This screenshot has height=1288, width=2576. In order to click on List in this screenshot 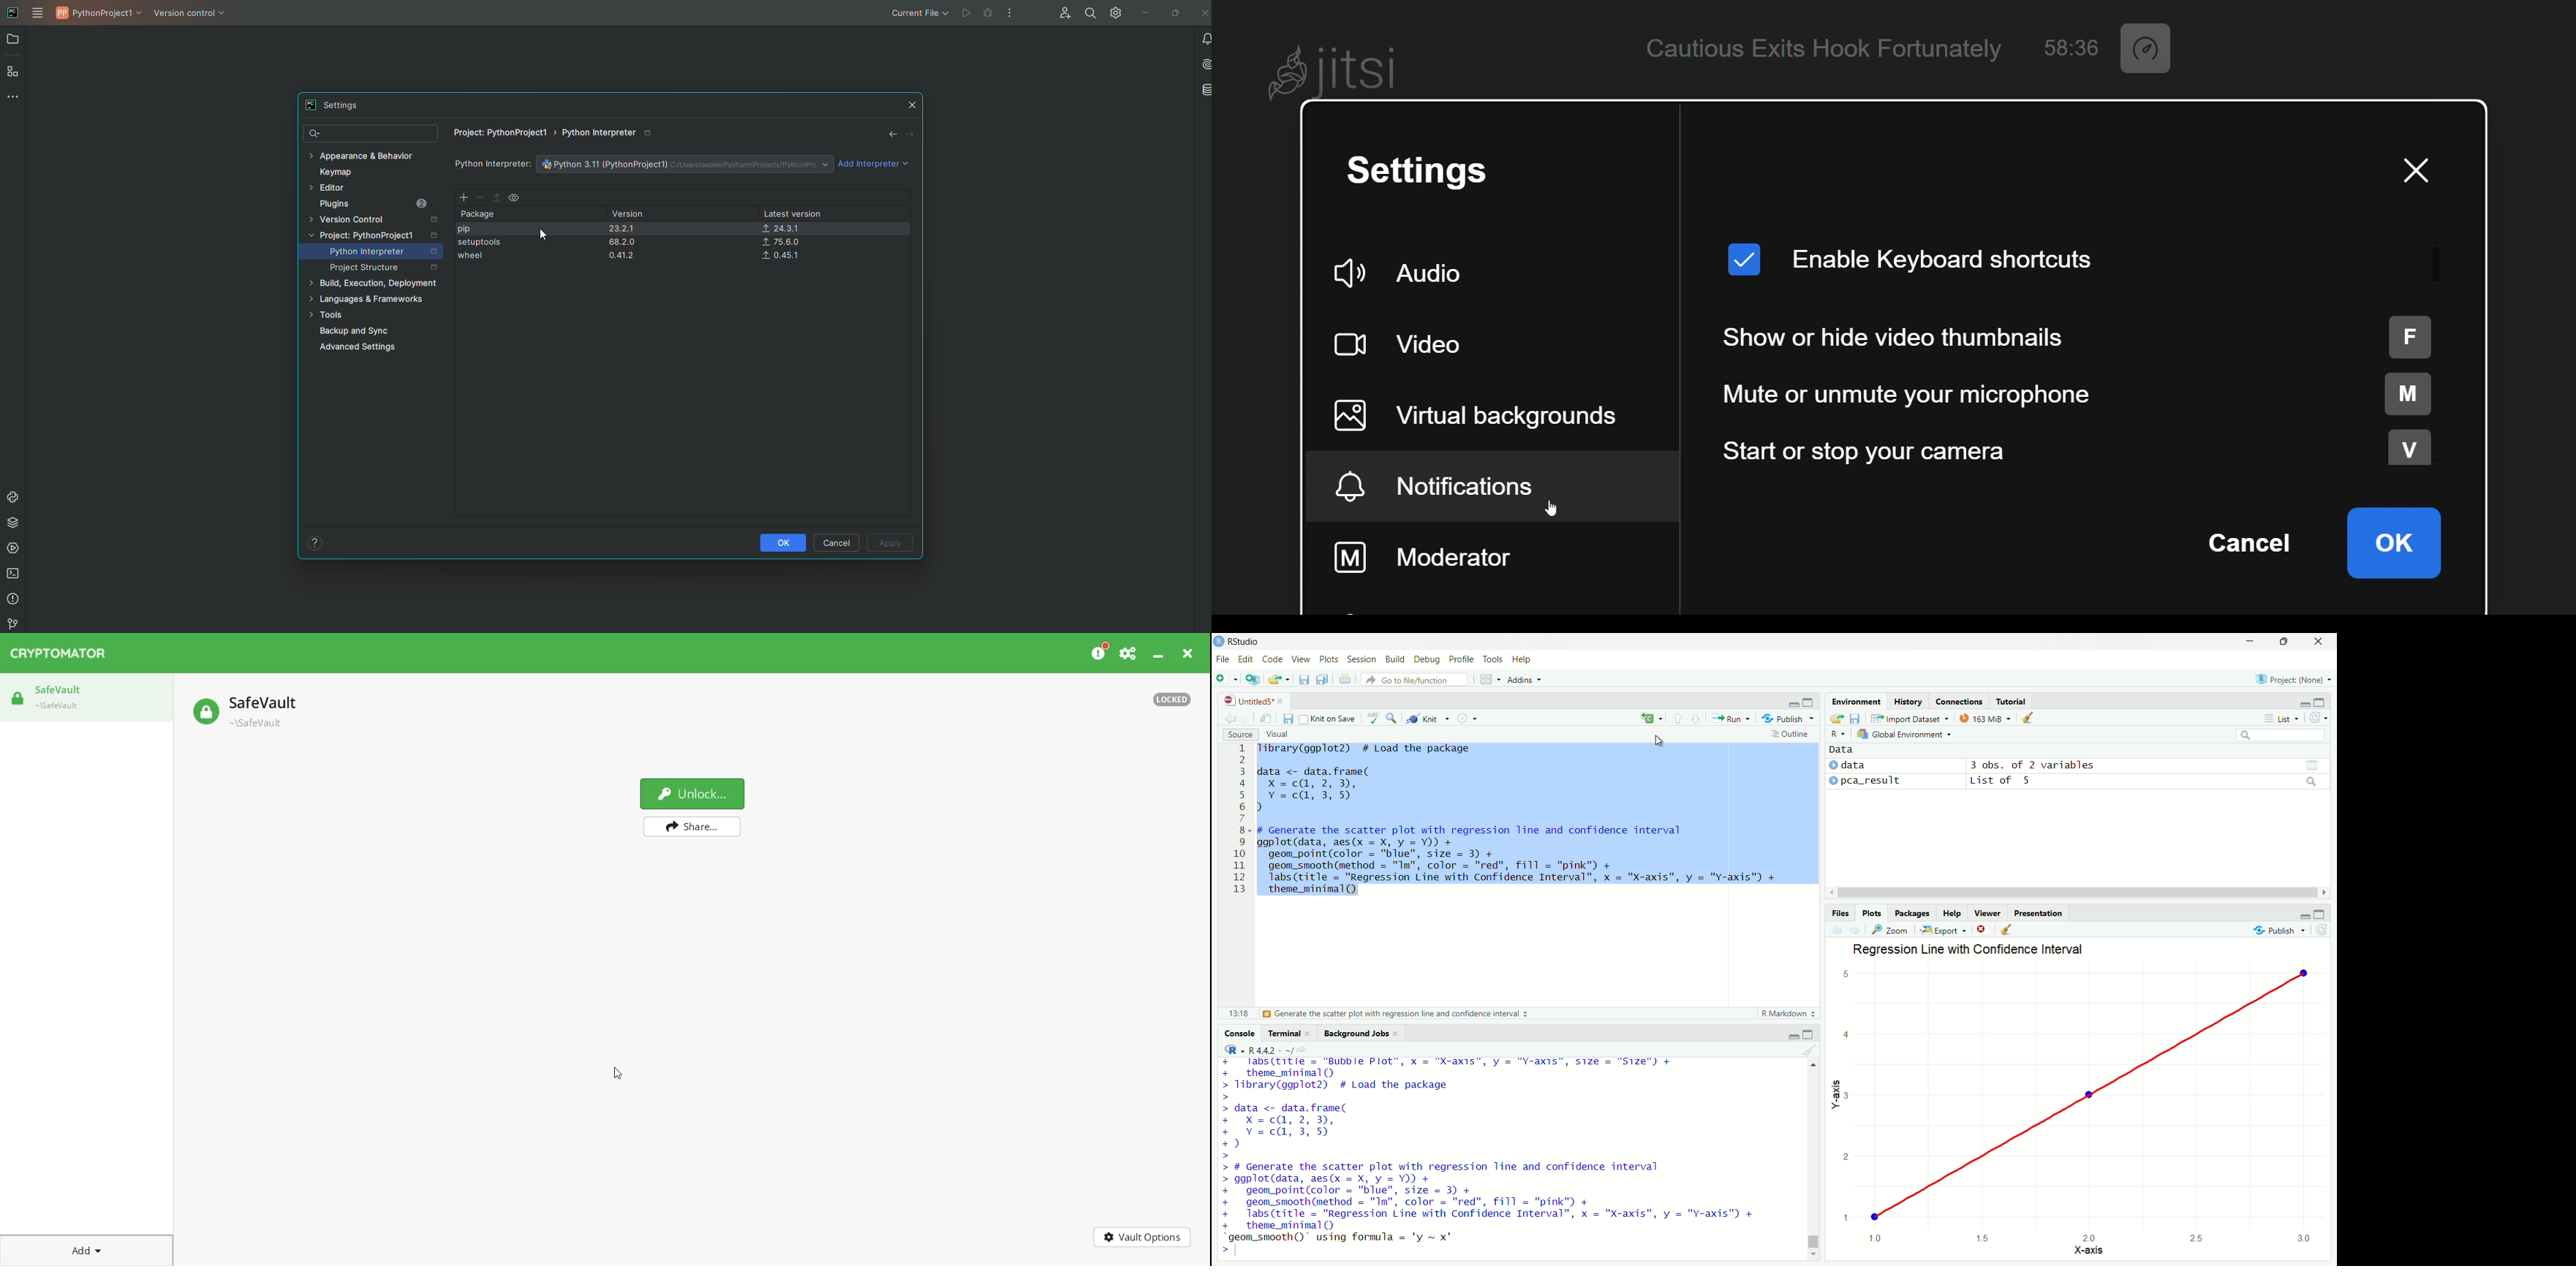, I will do `click(2281, 718)`.